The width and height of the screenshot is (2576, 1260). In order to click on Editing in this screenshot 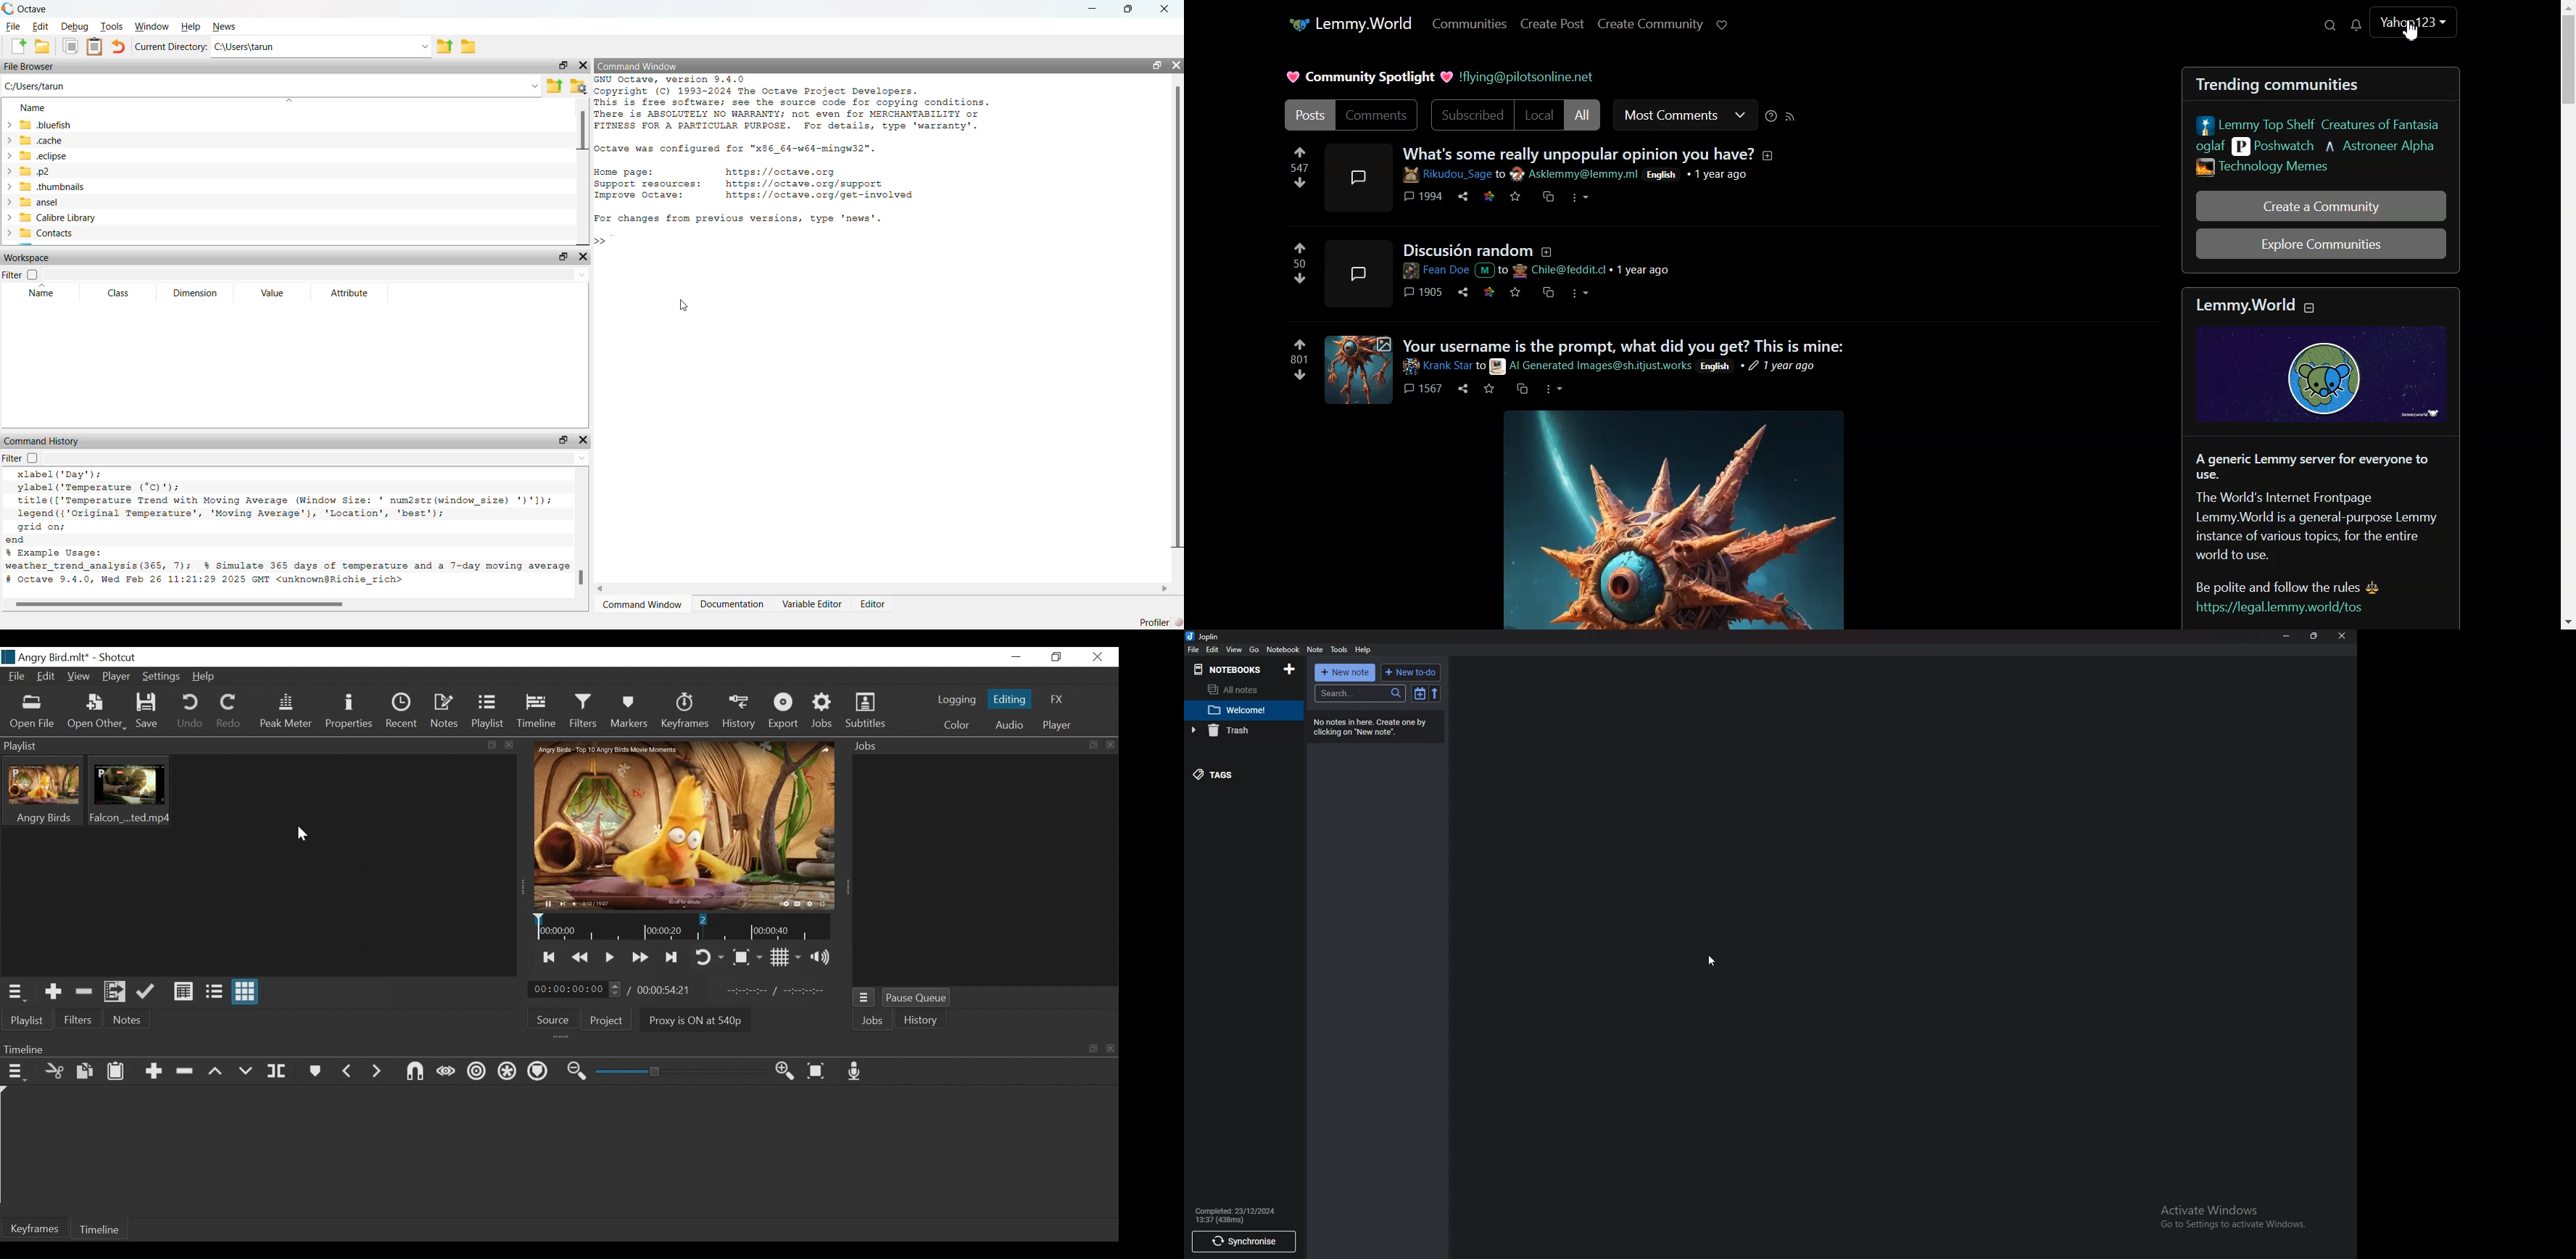, I will do `click(1009, 699)`.